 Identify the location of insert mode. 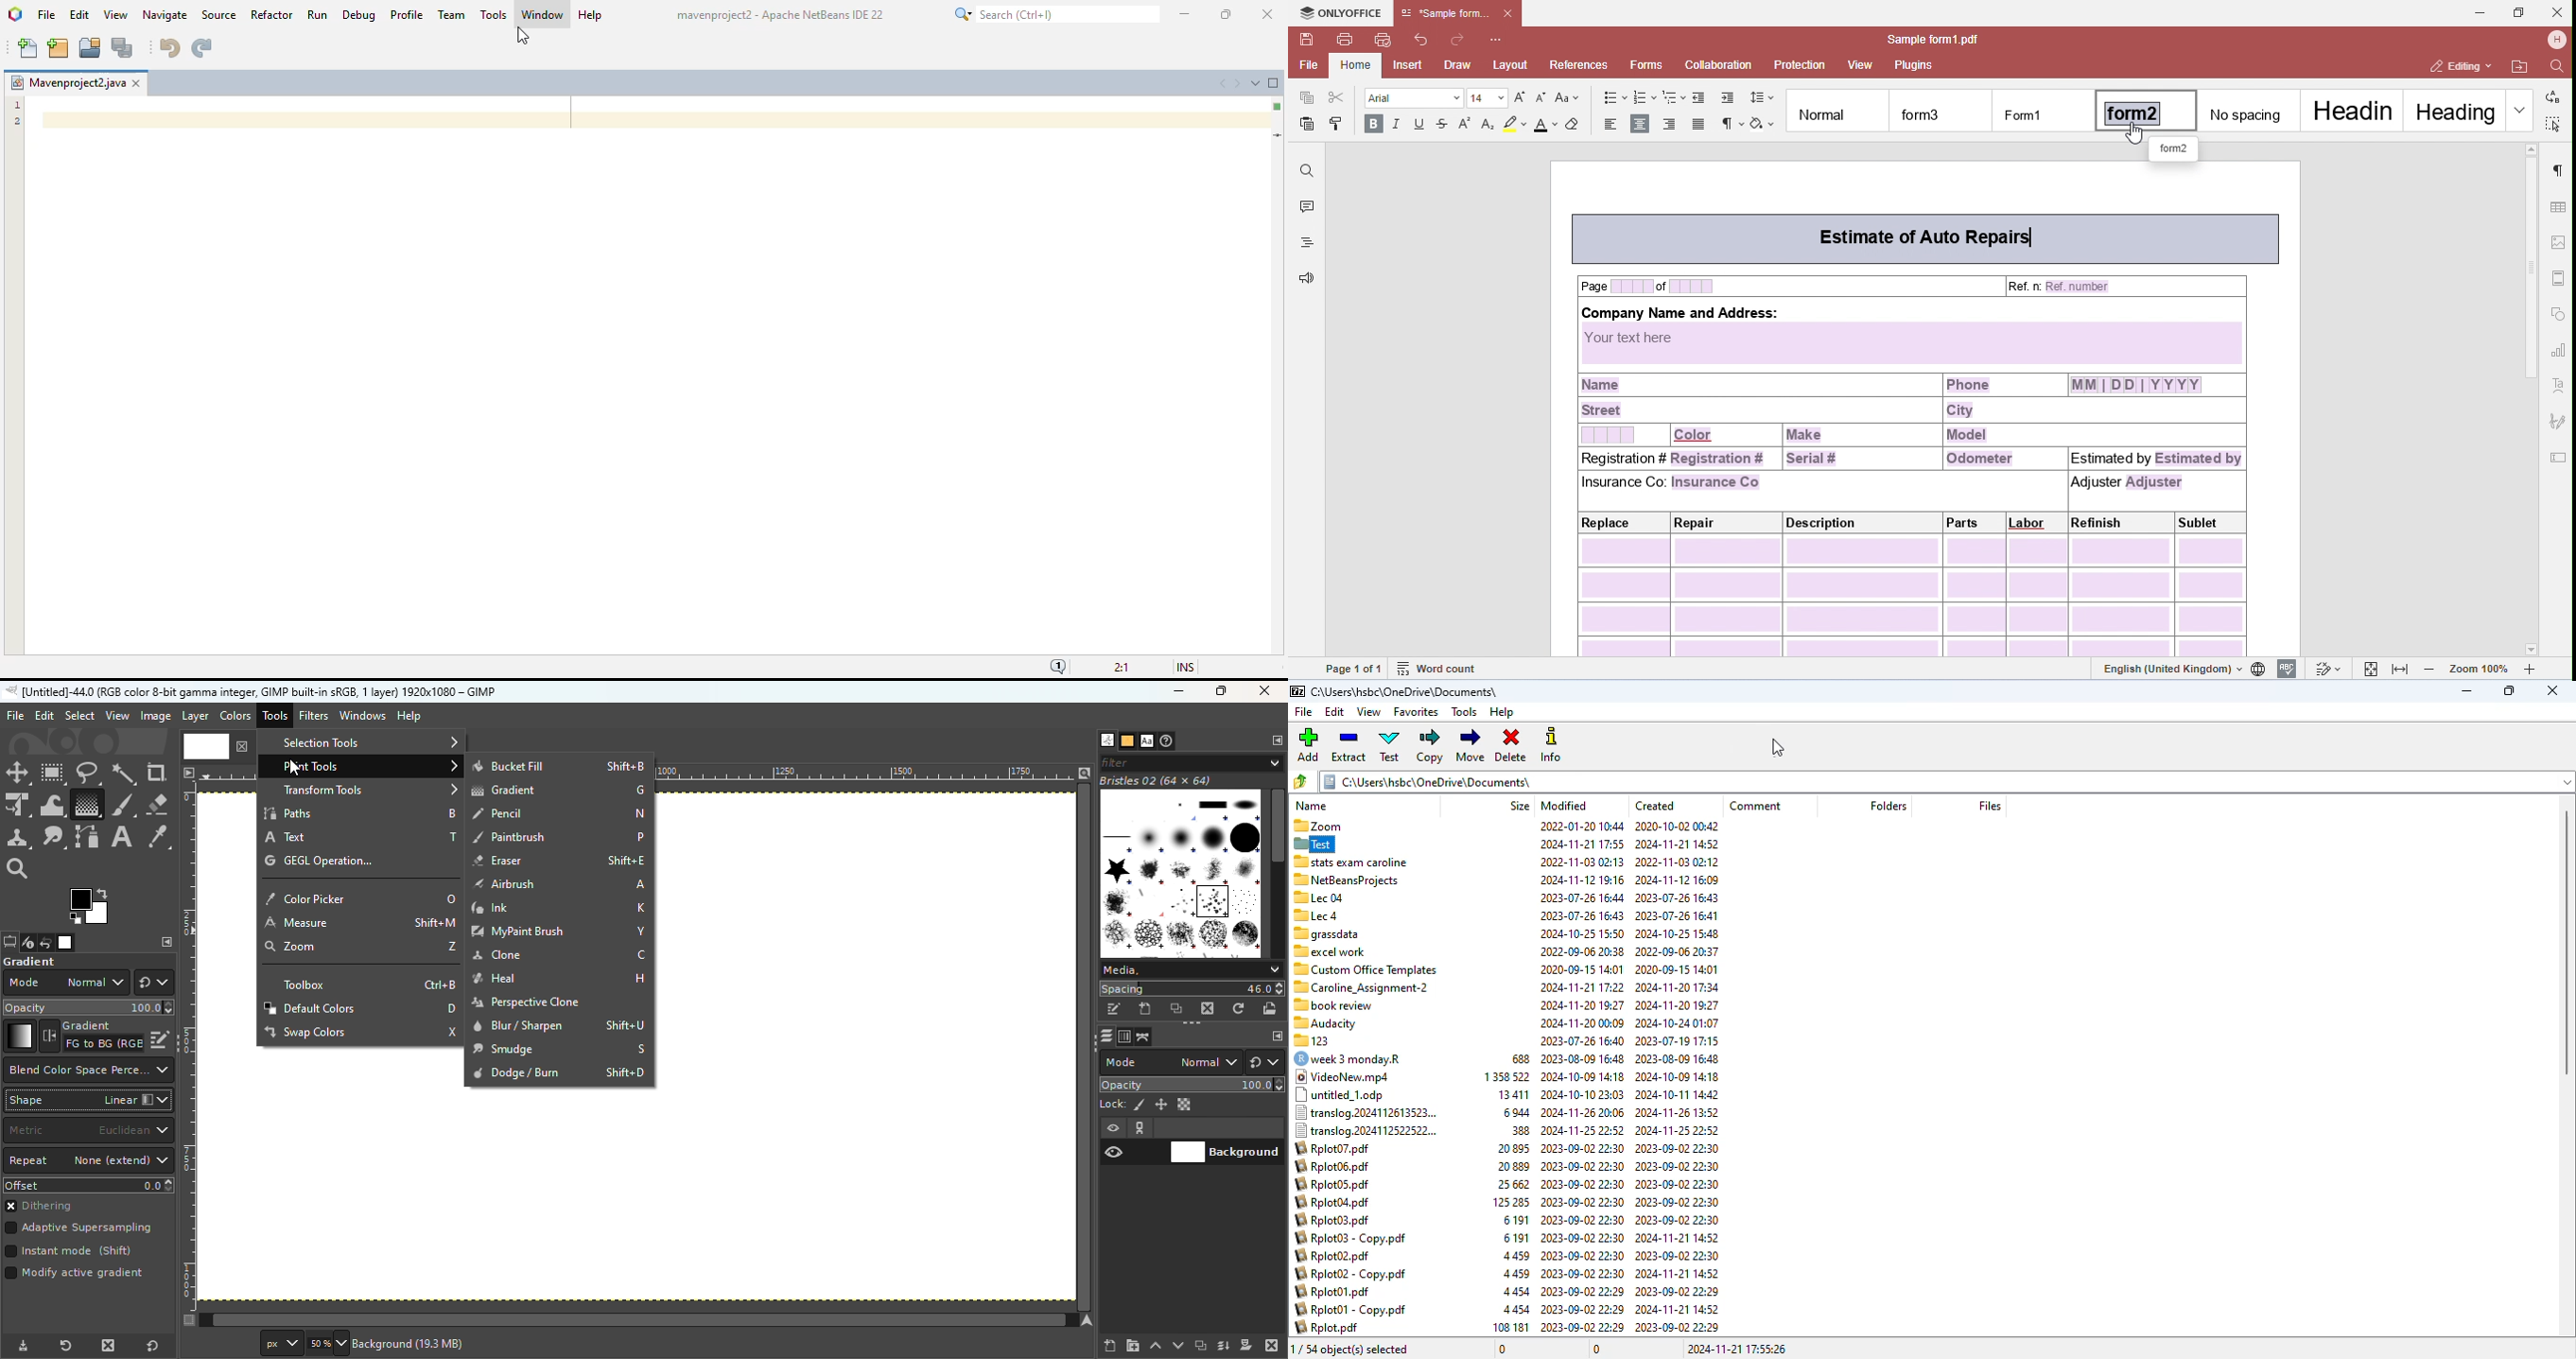
(1185, 669).